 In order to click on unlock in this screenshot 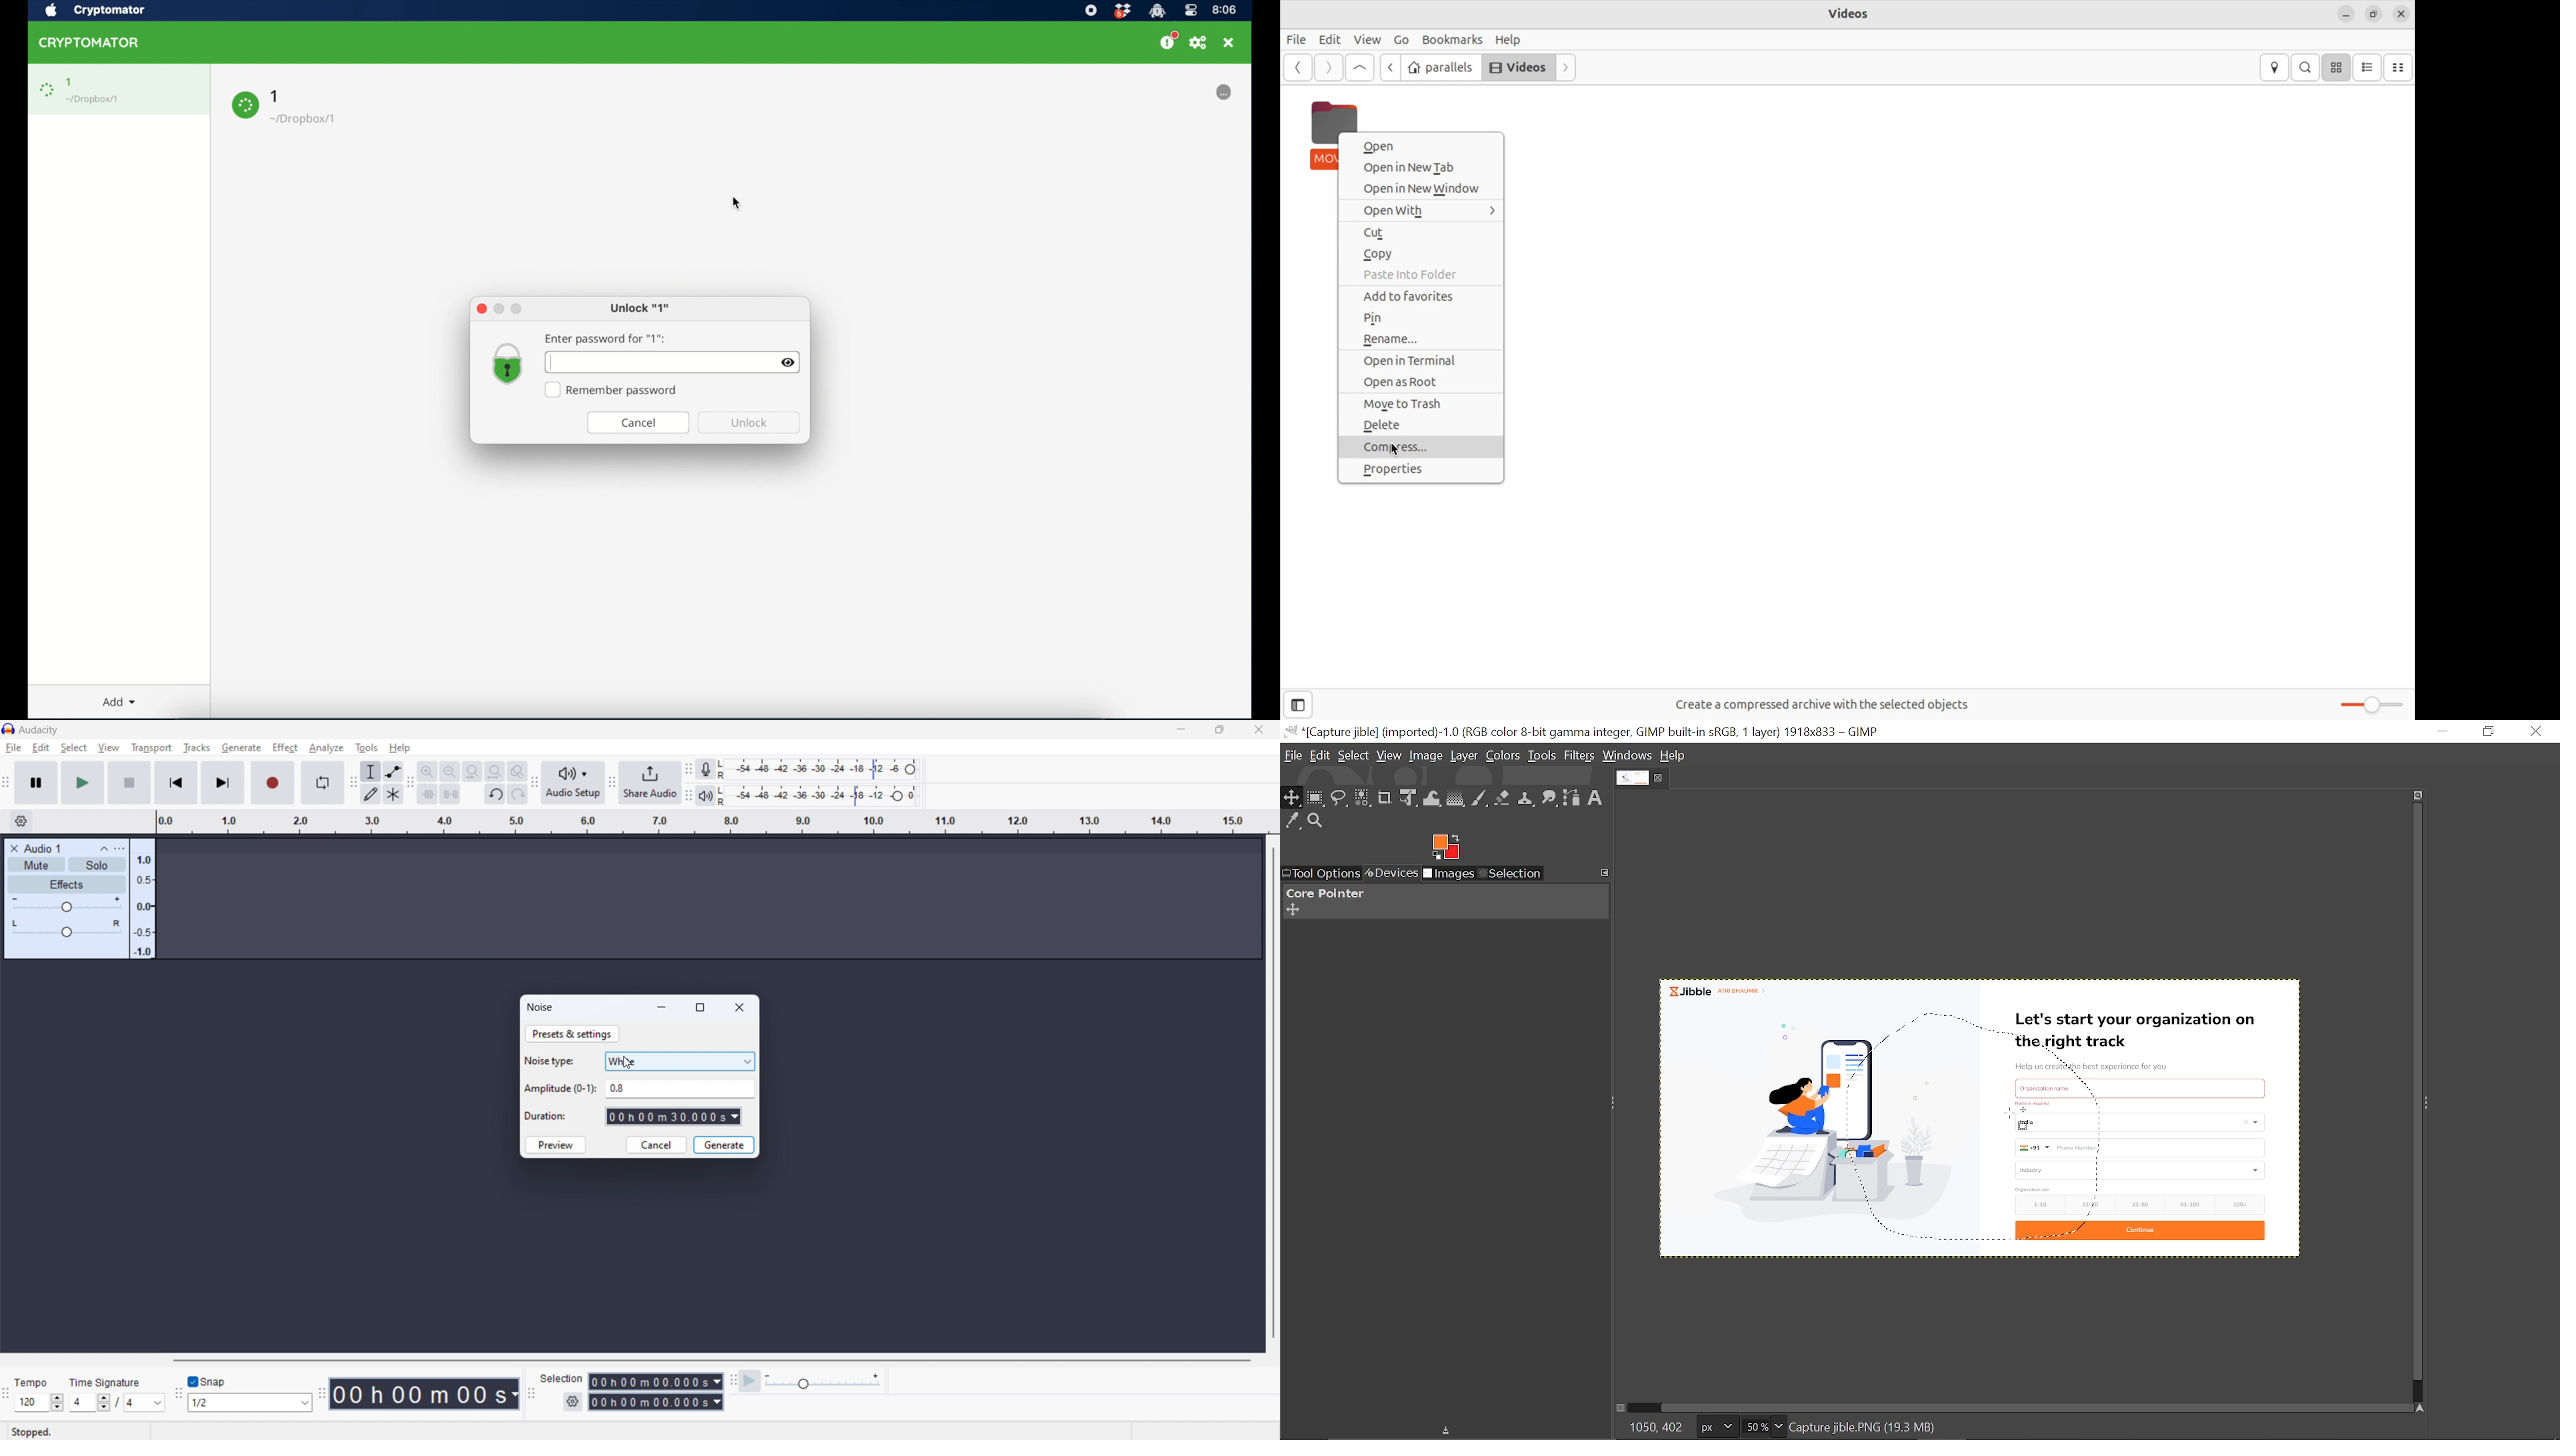, I will do `click(750, 423)`.